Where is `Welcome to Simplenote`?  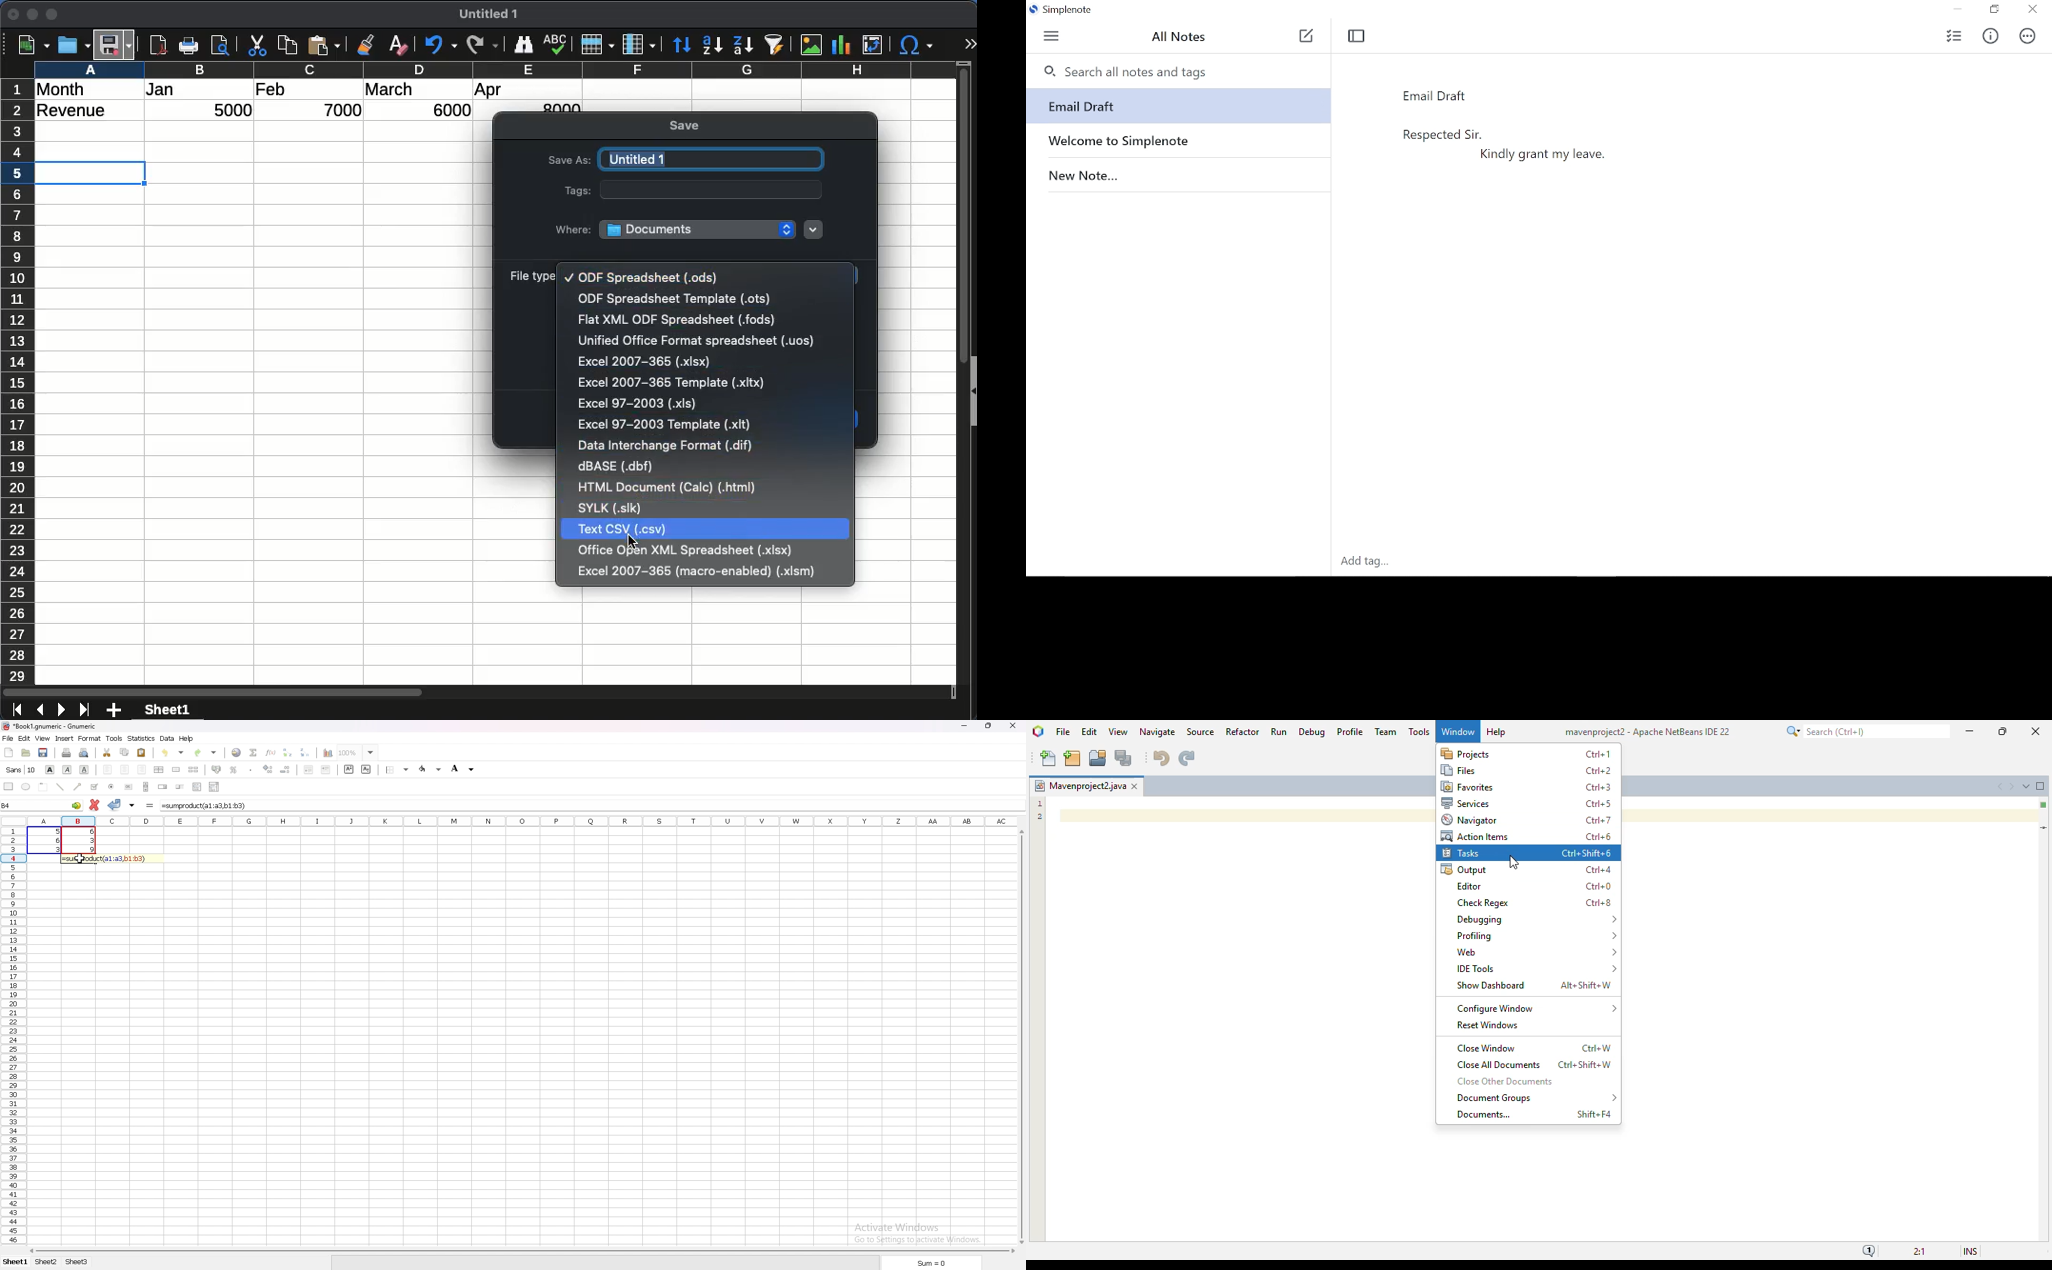
Welcome to Simplenote is located at coordinates (1179, 140).